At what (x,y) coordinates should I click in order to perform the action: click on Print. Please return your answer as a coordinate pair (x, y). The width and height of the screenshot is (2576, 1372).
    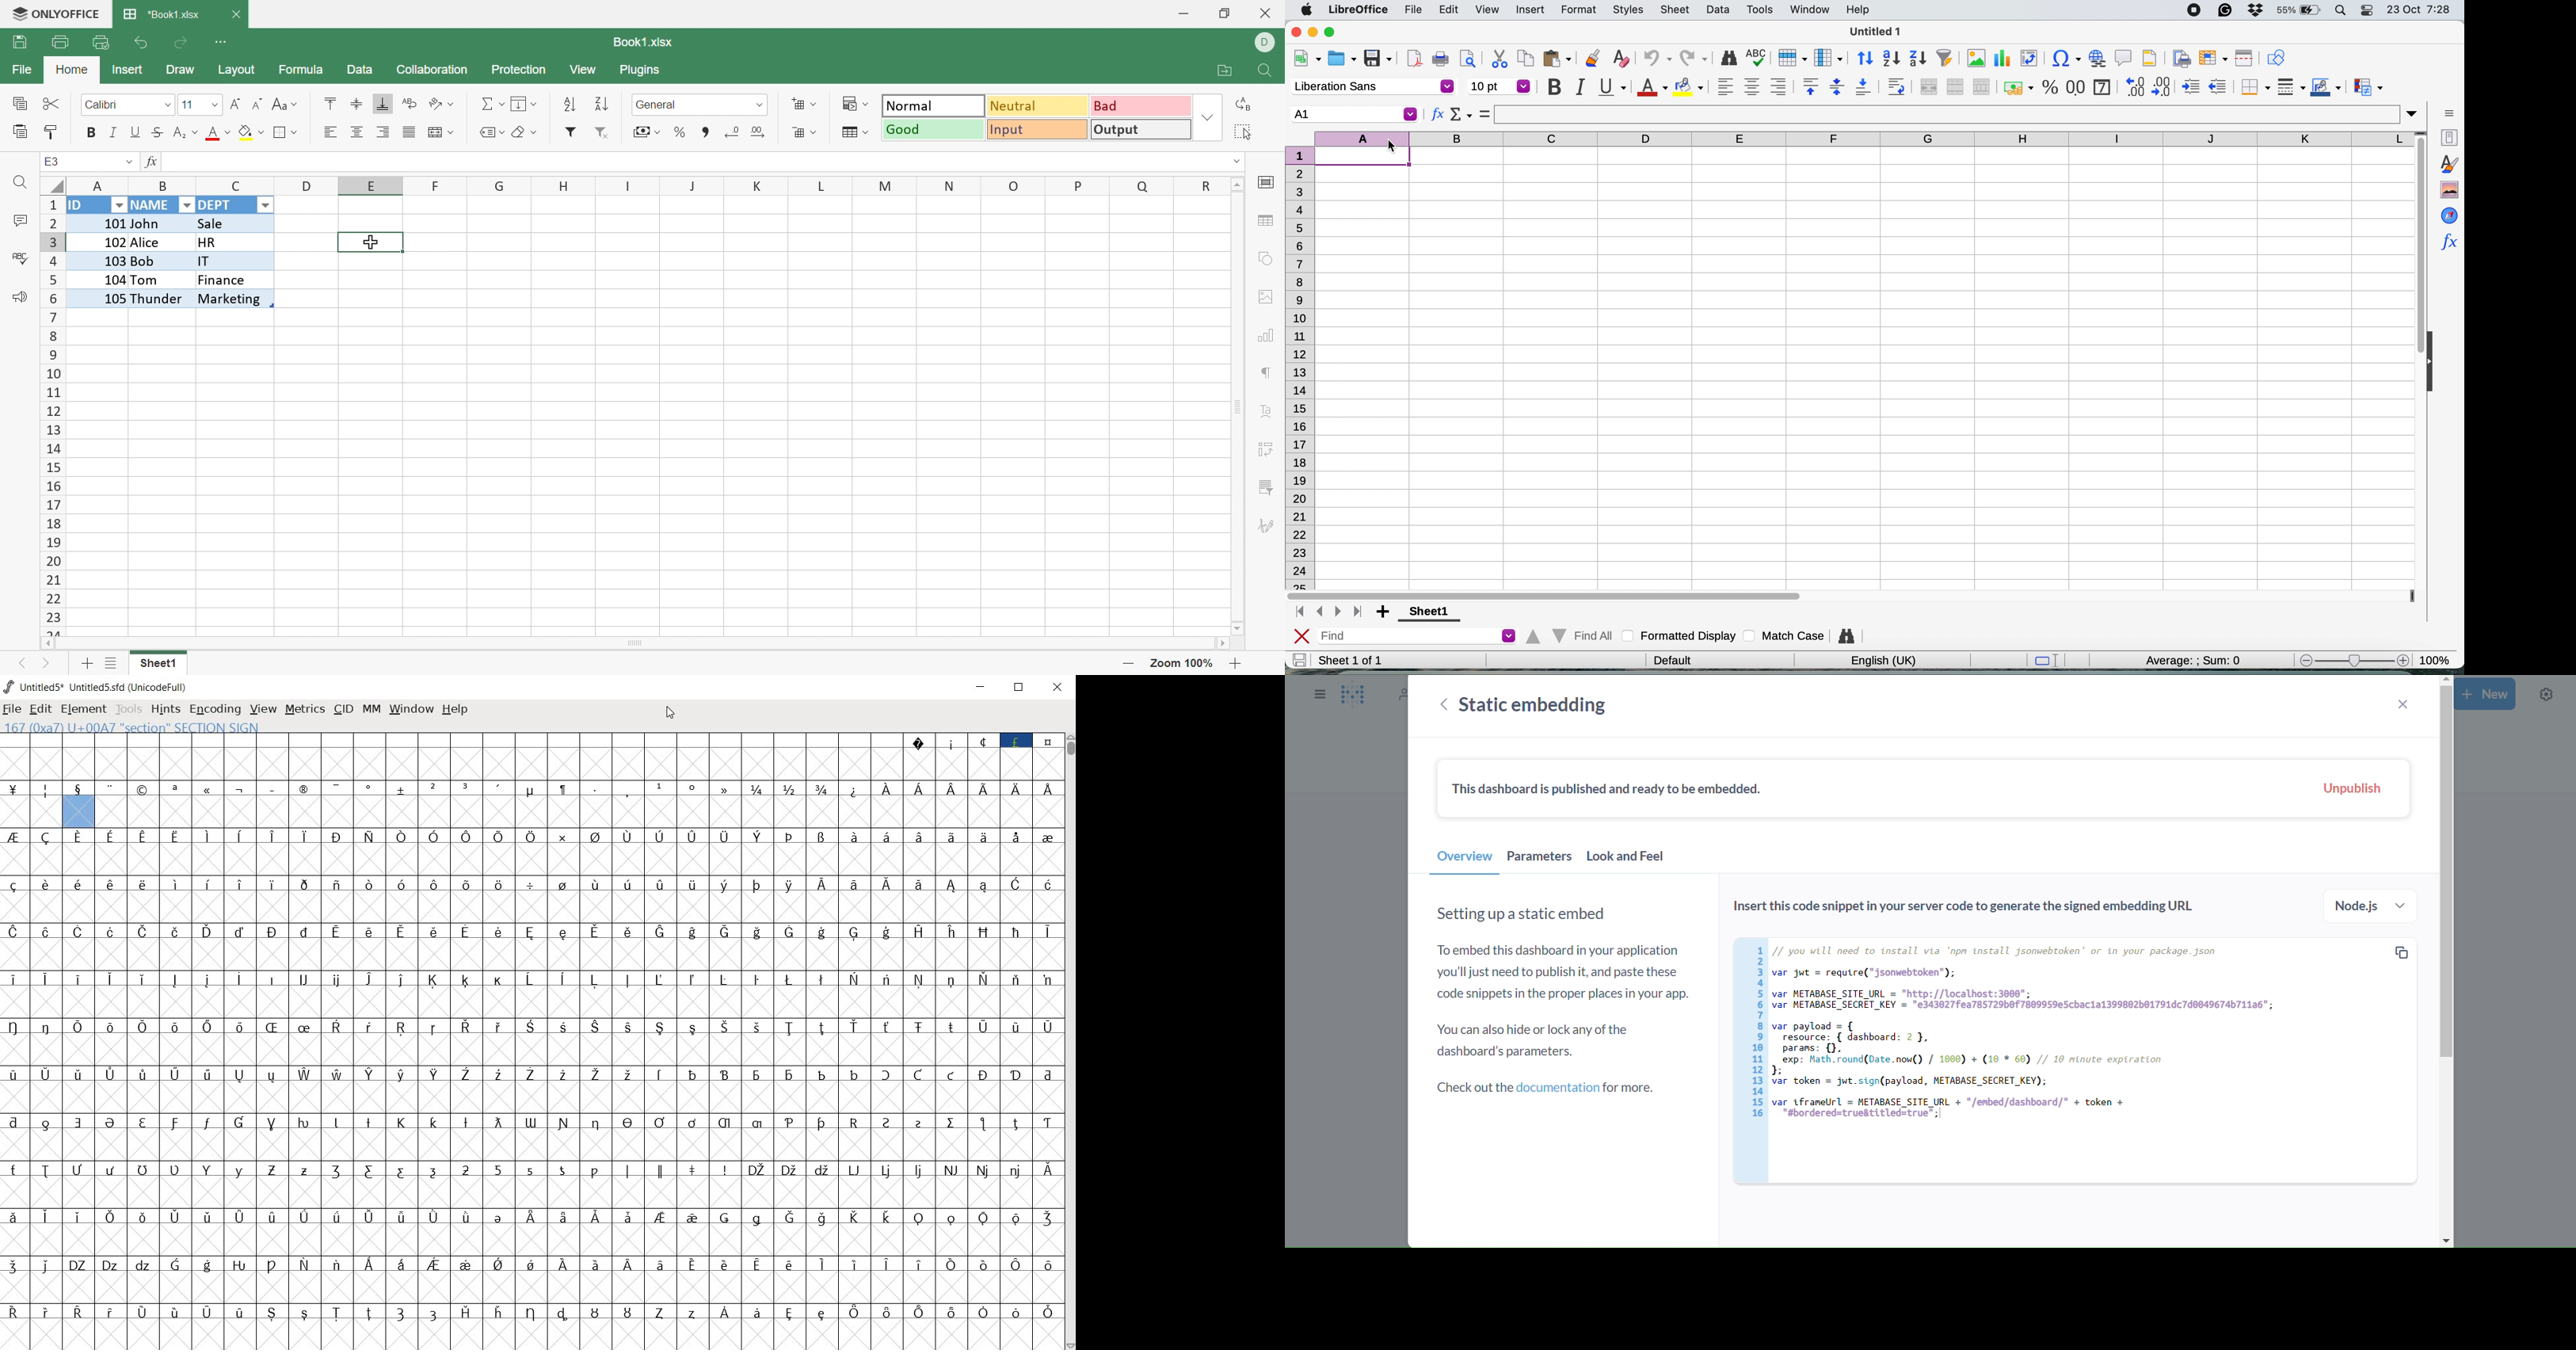
    Looking at the image, I should click on (61, 40).